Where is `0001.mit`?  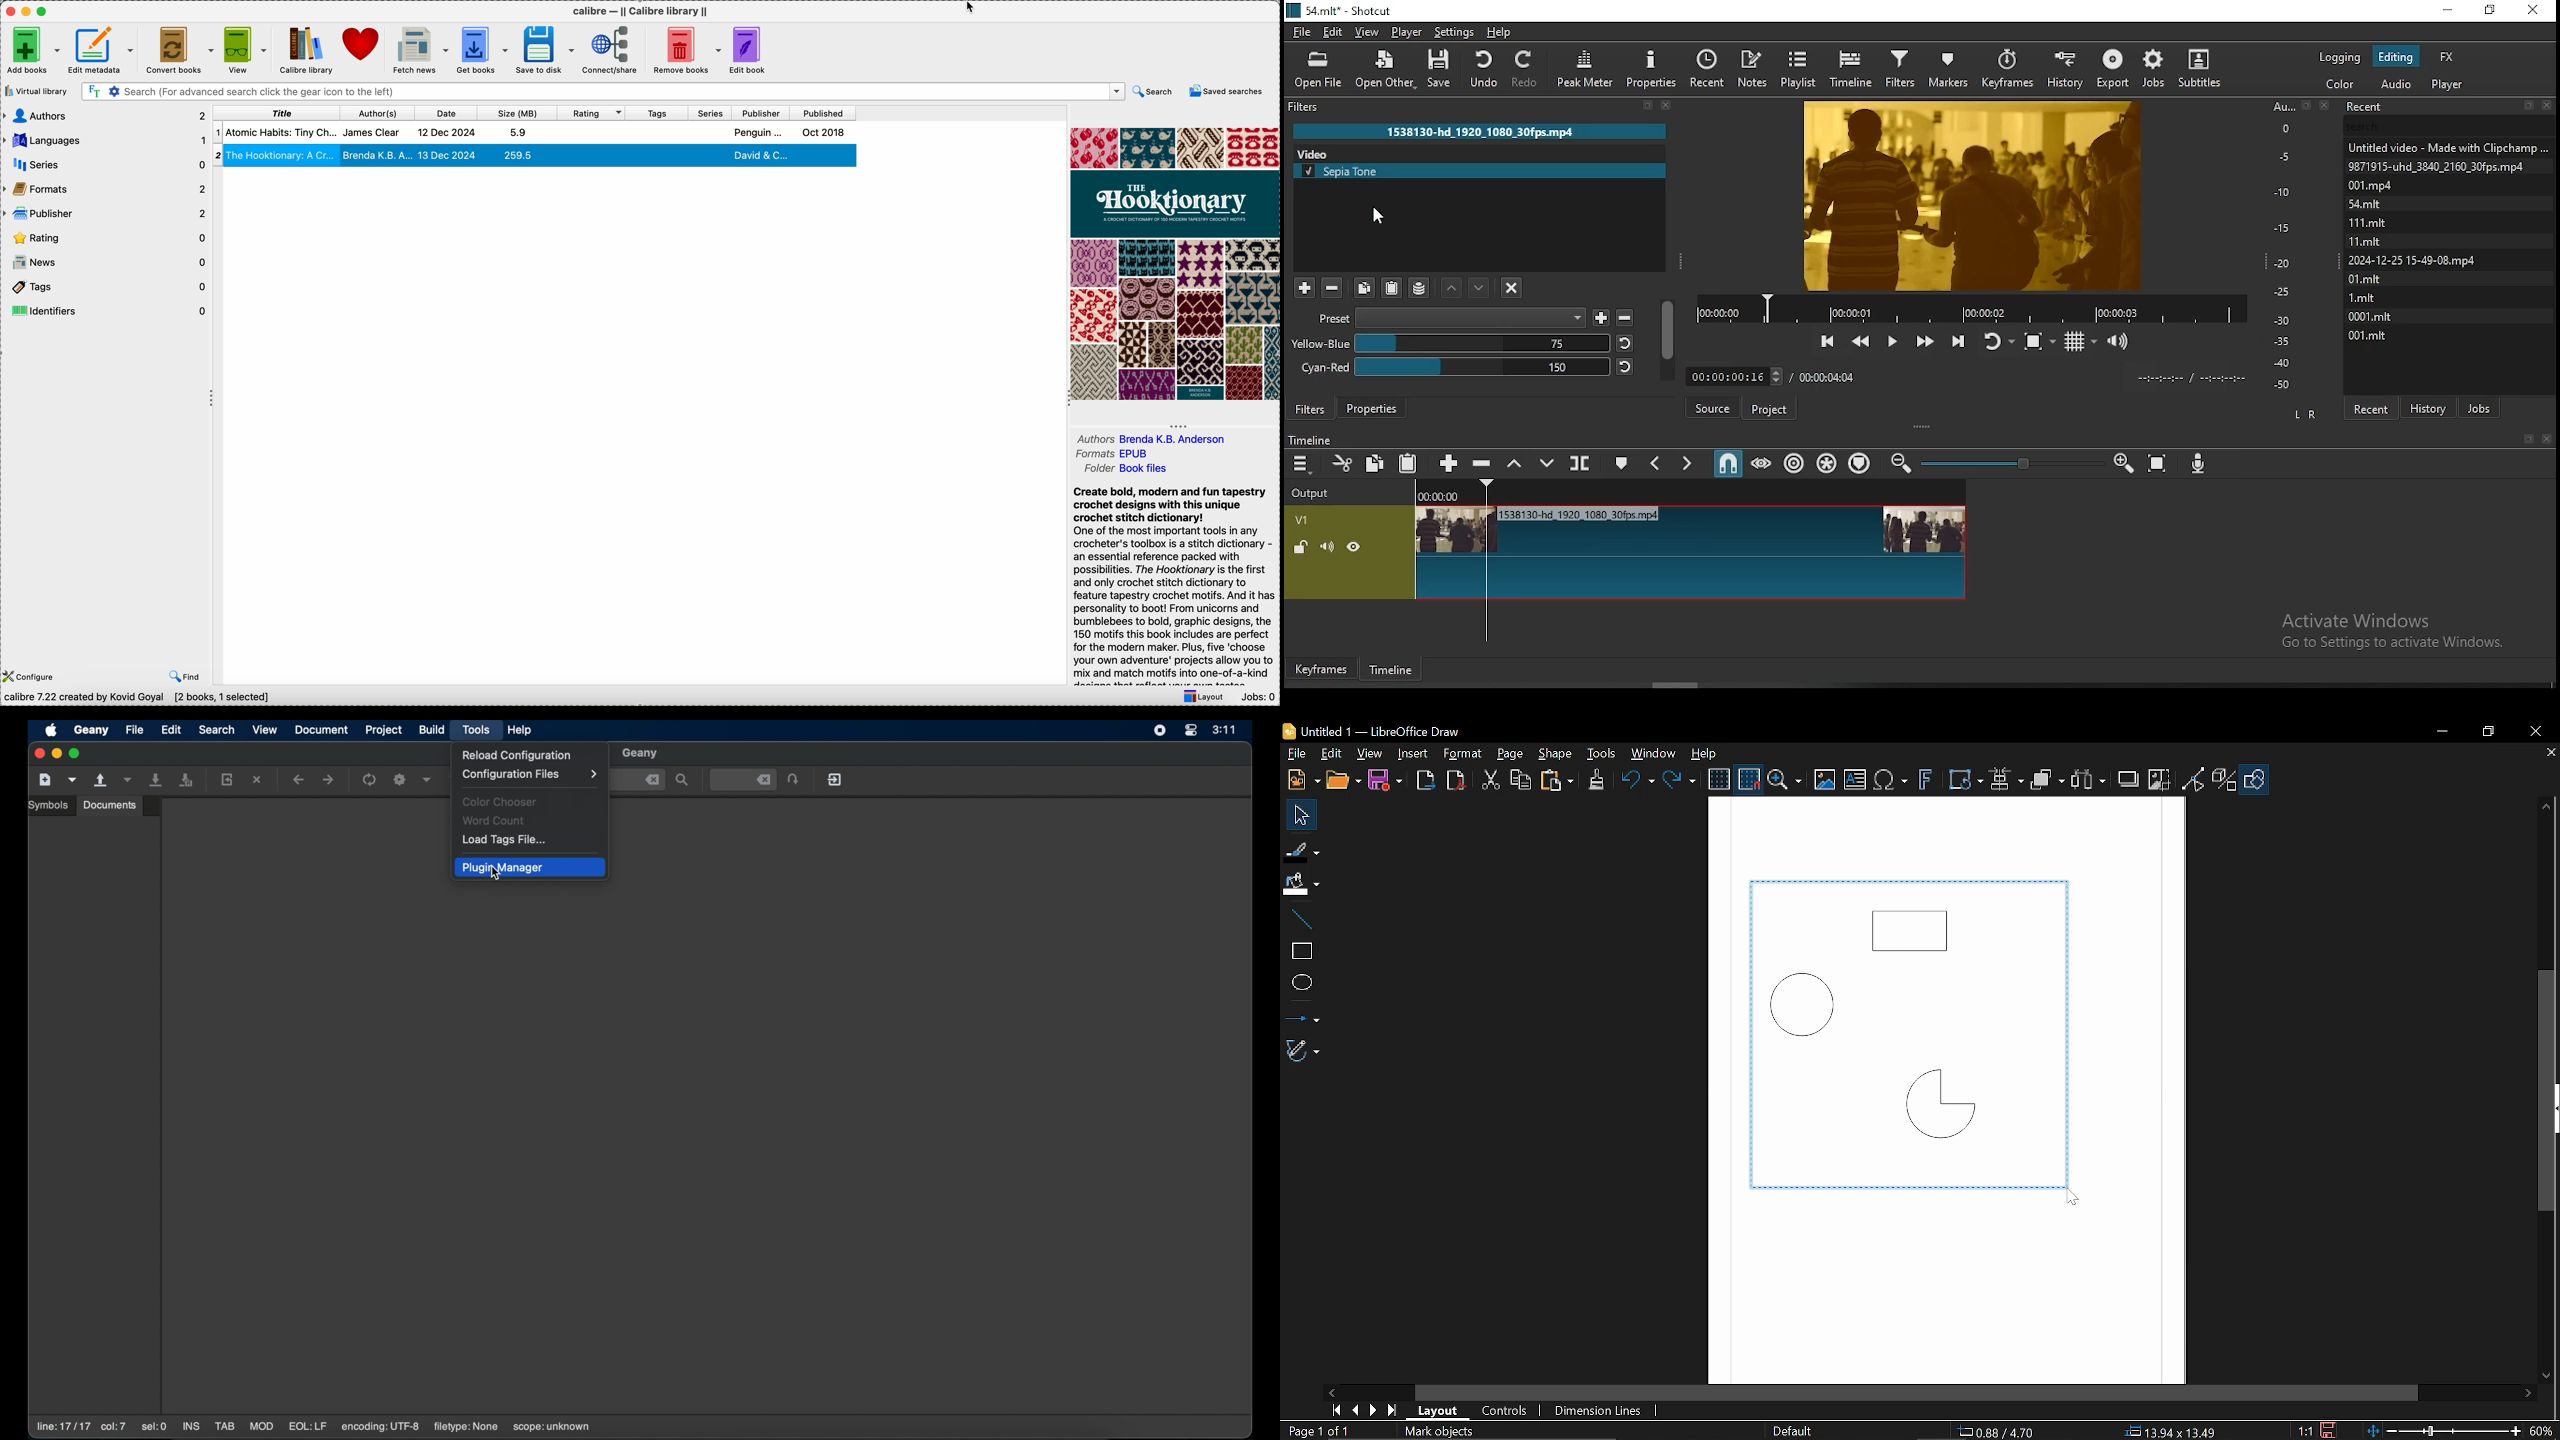
0001.mit is located at coordinates (2371, 314).